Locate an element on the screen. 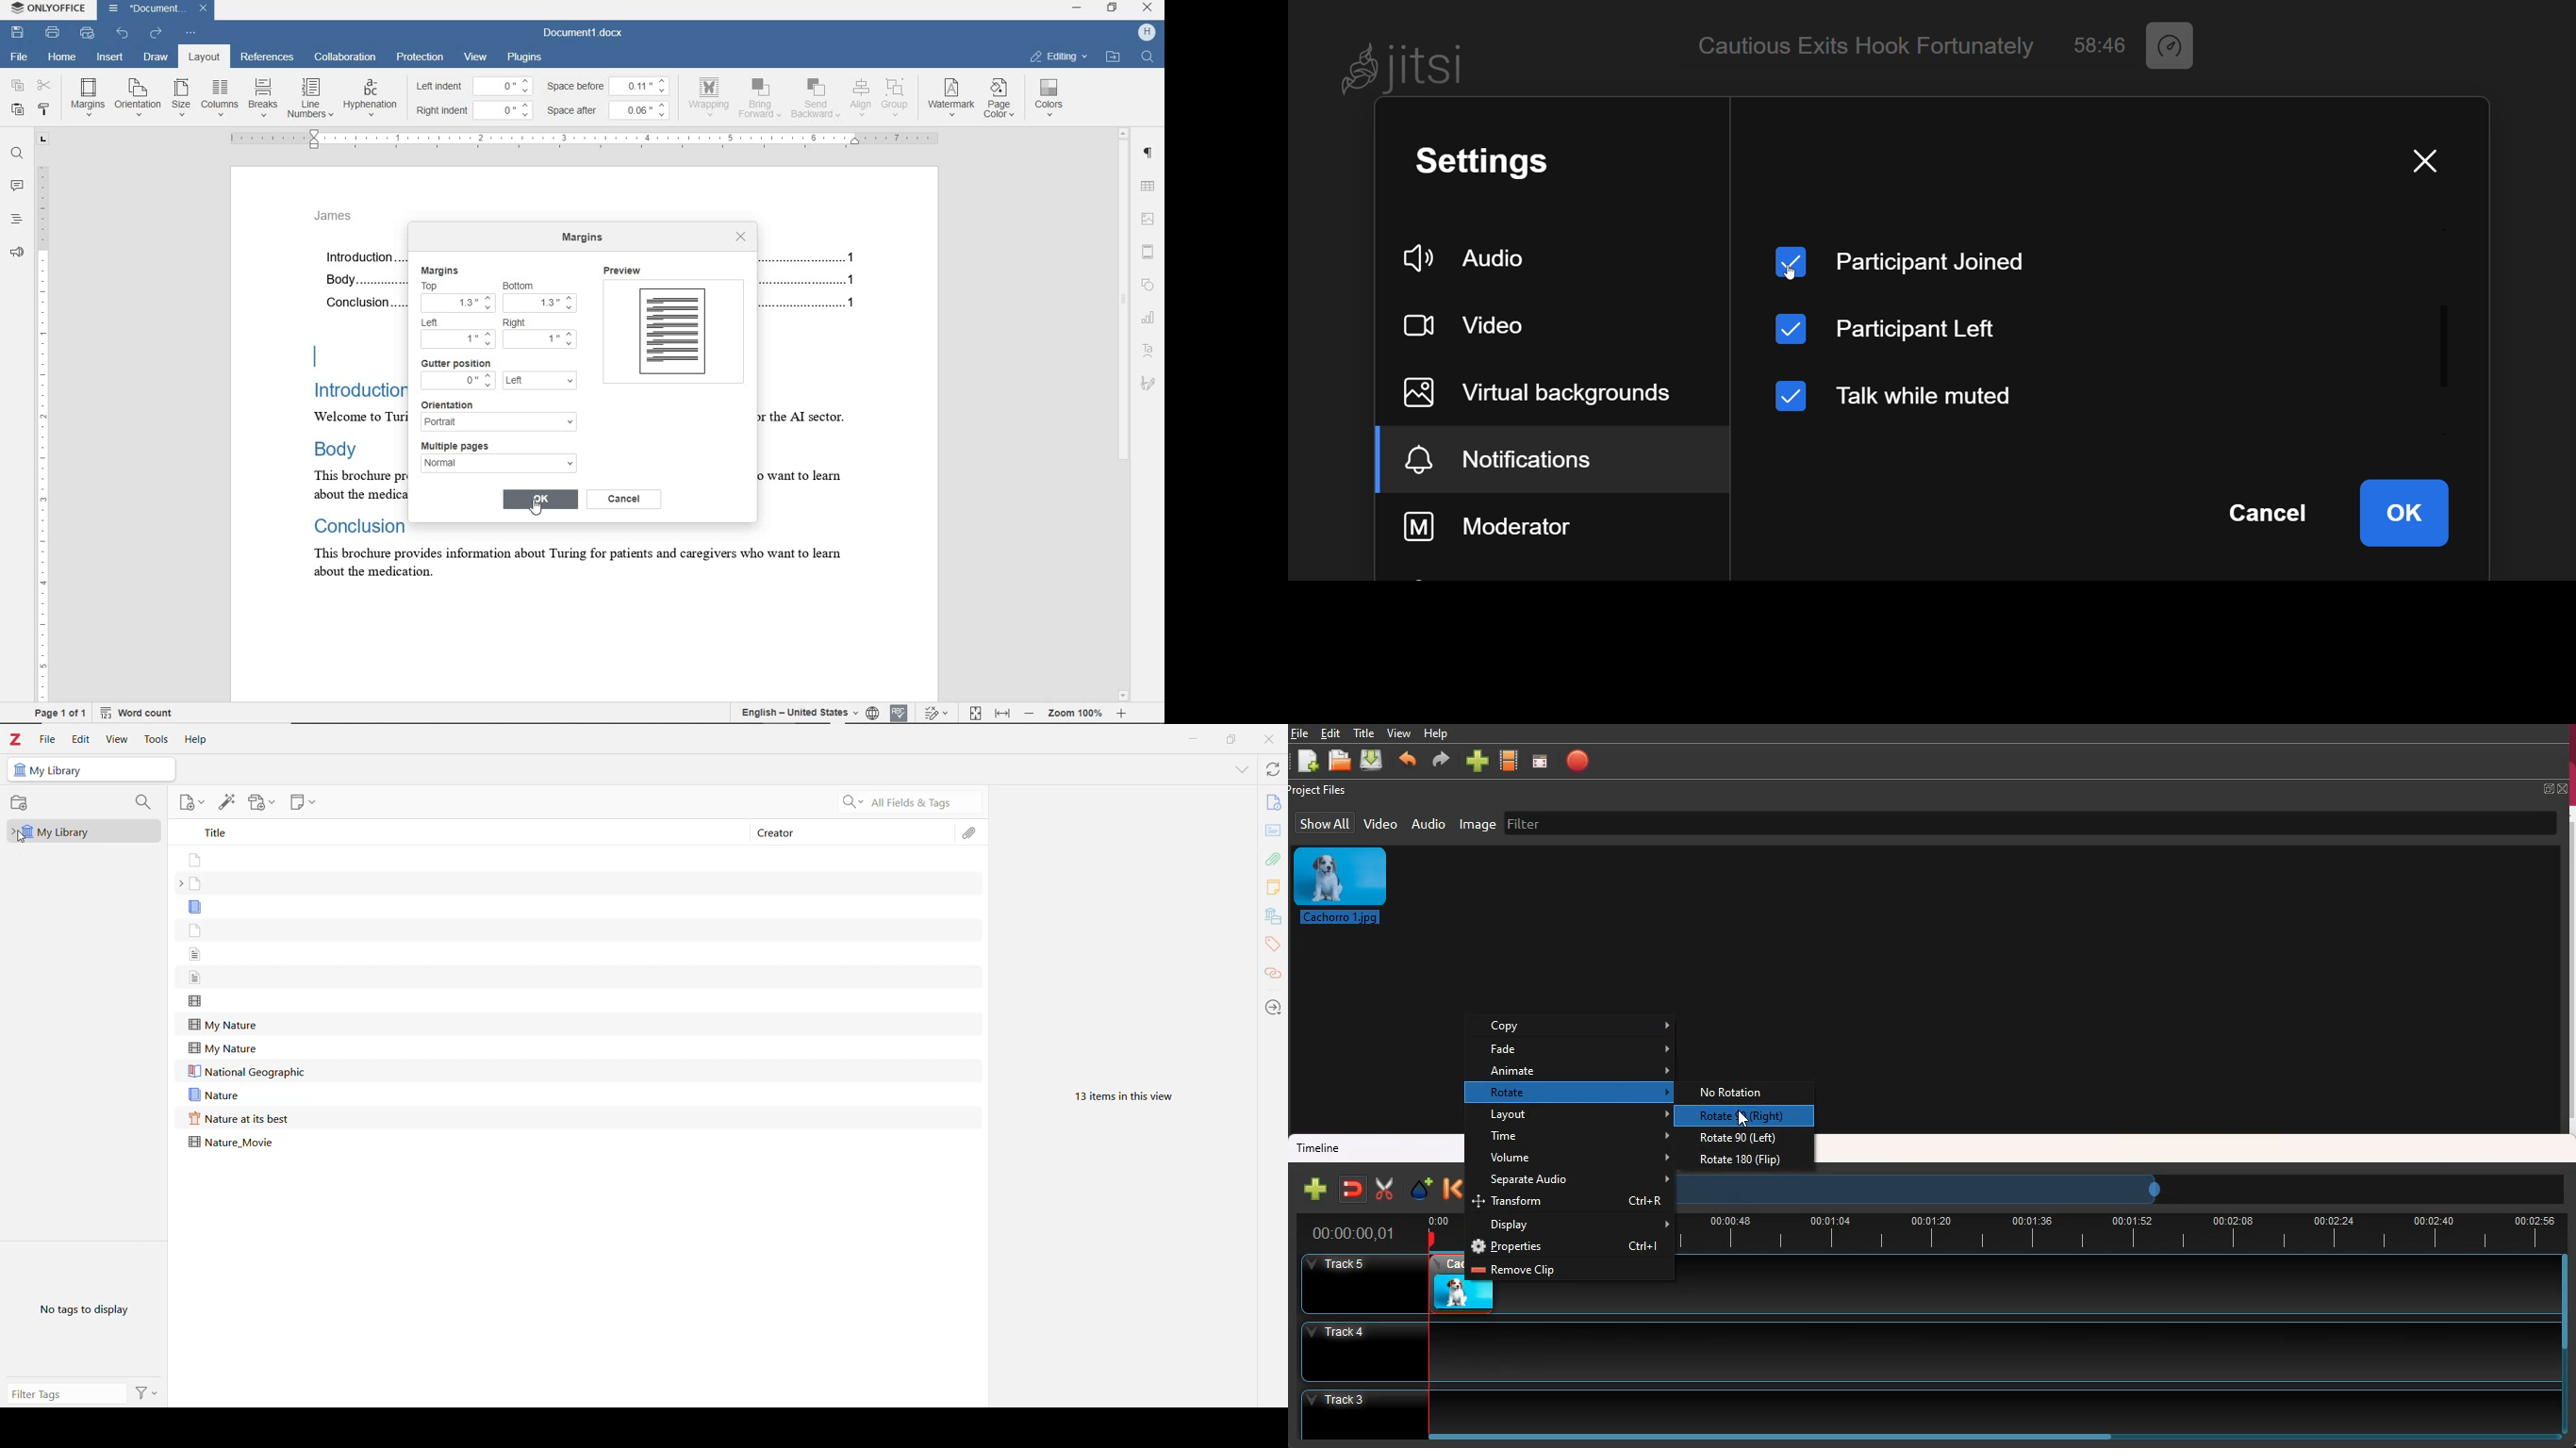 This screenshot has height=1456, width=2576. close is located at coordinates (207, 7).